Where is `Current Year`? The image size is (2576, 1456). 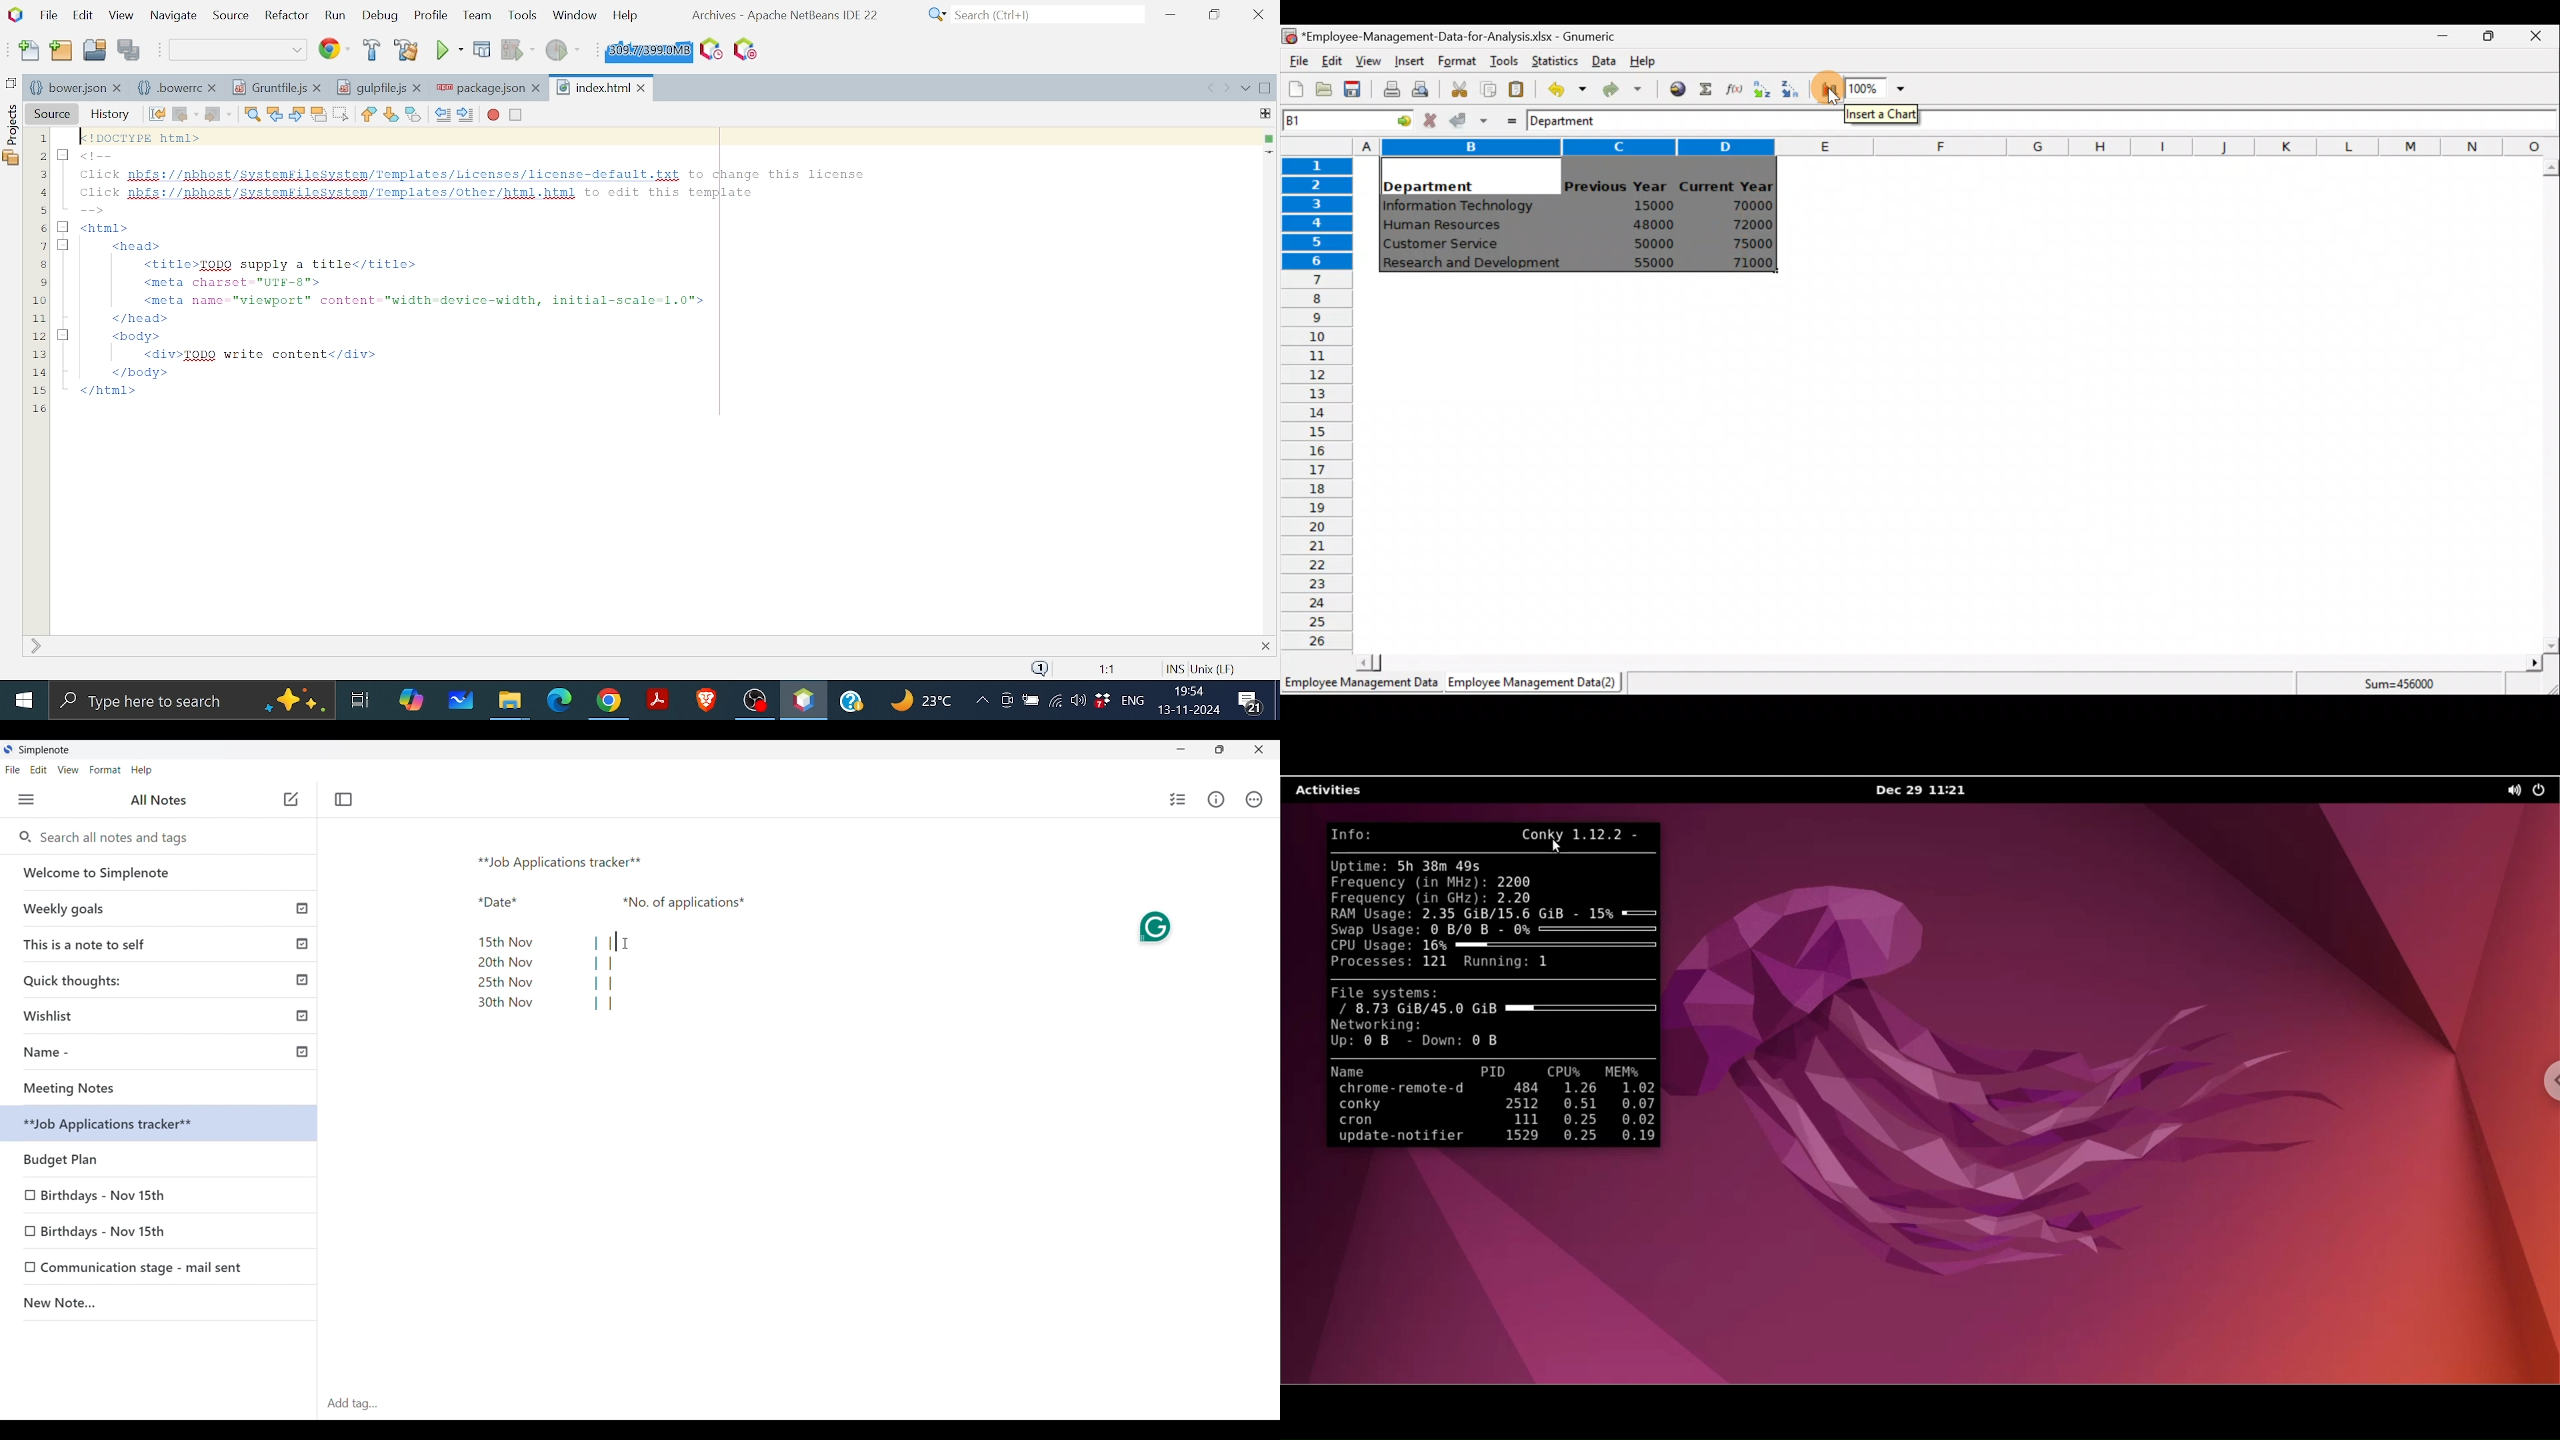
Current Year is located at coordinates (1729, 185).